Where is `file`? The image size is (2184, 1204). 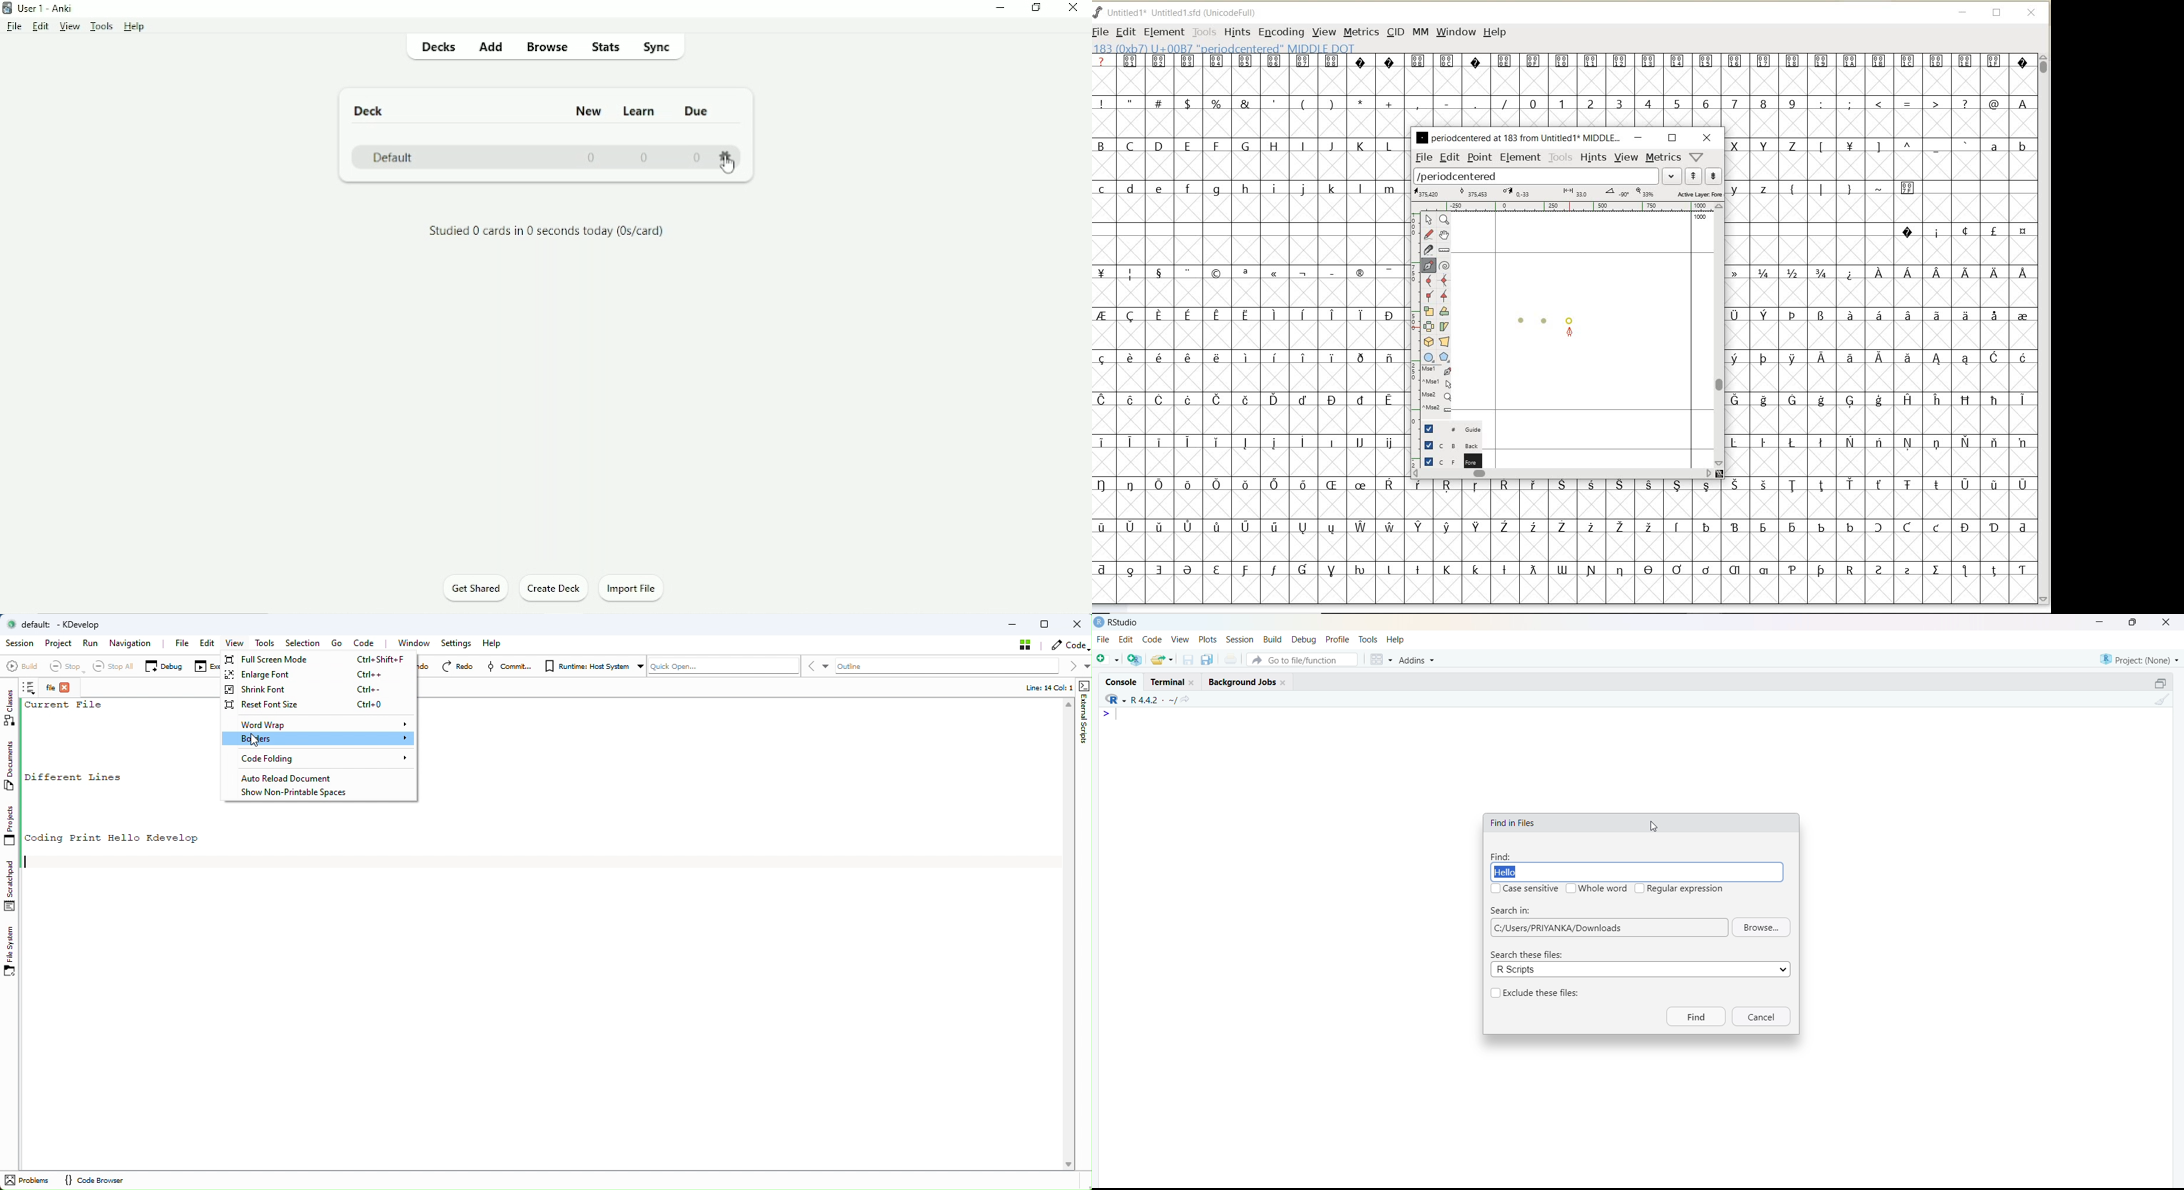
file is located at coordinates (1423, 158).